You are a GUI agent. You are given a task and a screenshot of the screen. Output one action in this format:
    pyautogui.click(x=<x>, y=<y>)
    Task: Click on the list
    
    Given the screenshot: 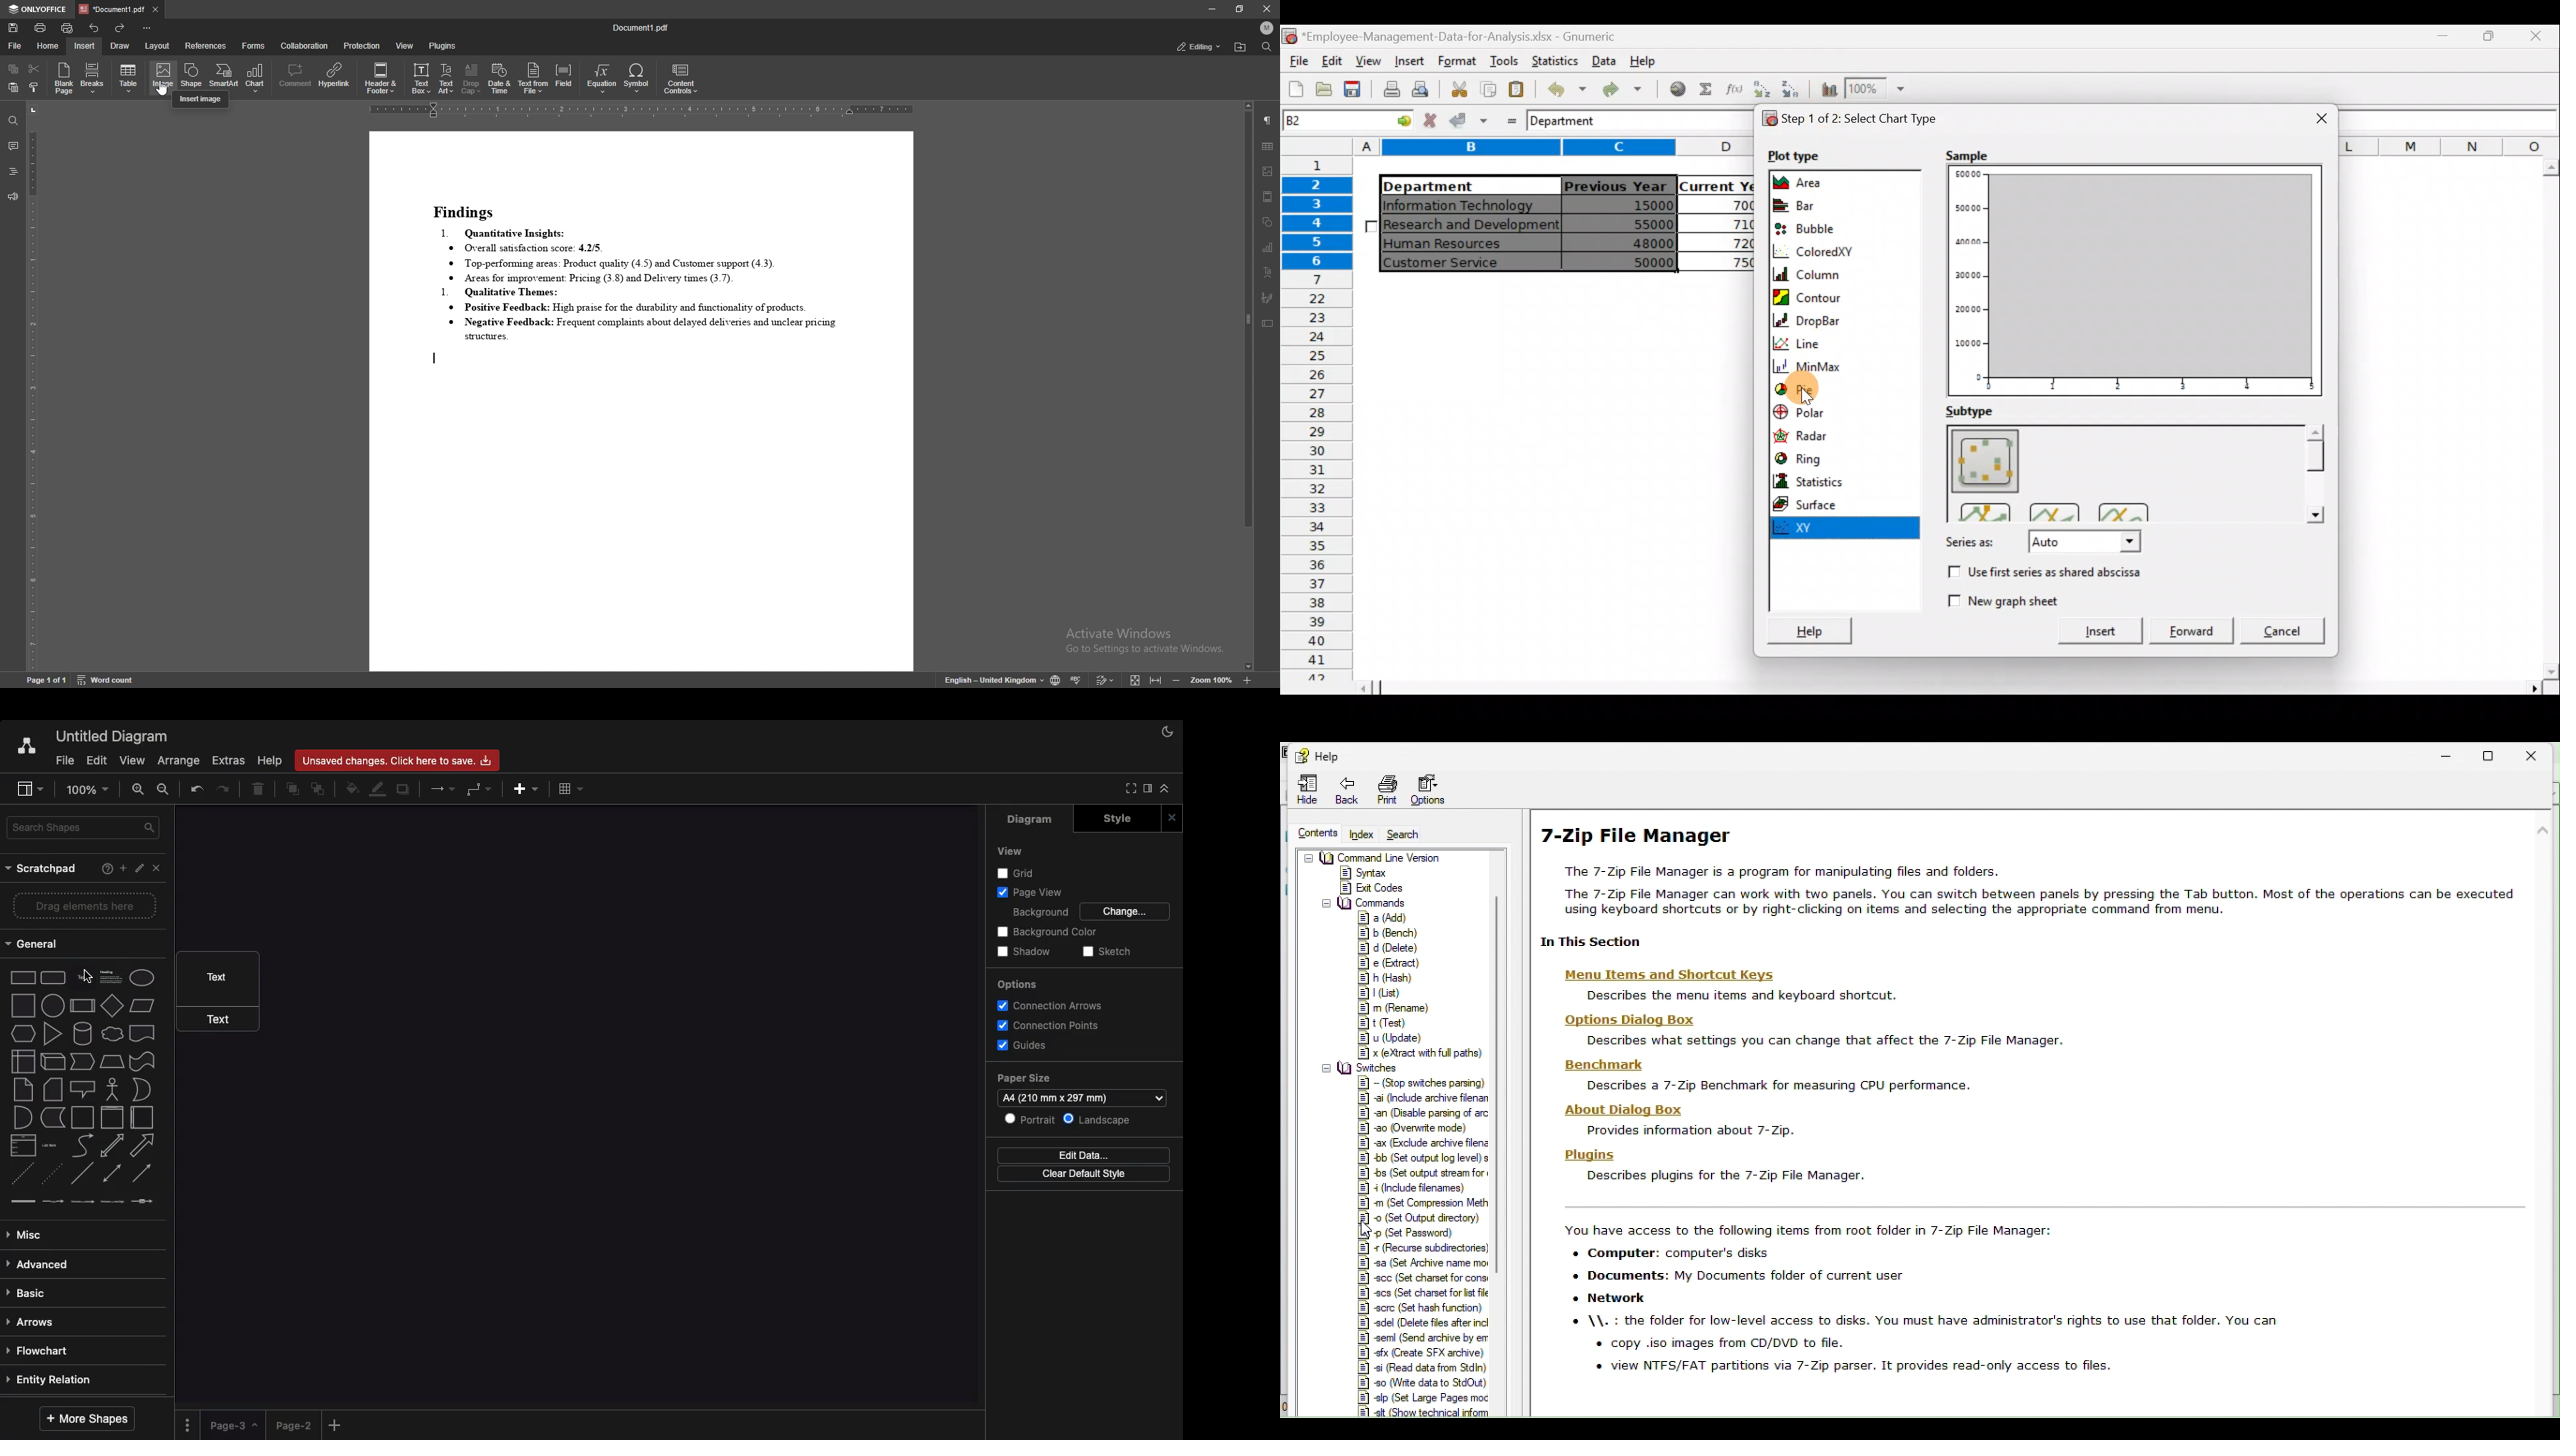 What is the action you would take?
    pyautogui.click(x=24, y=1145)
    